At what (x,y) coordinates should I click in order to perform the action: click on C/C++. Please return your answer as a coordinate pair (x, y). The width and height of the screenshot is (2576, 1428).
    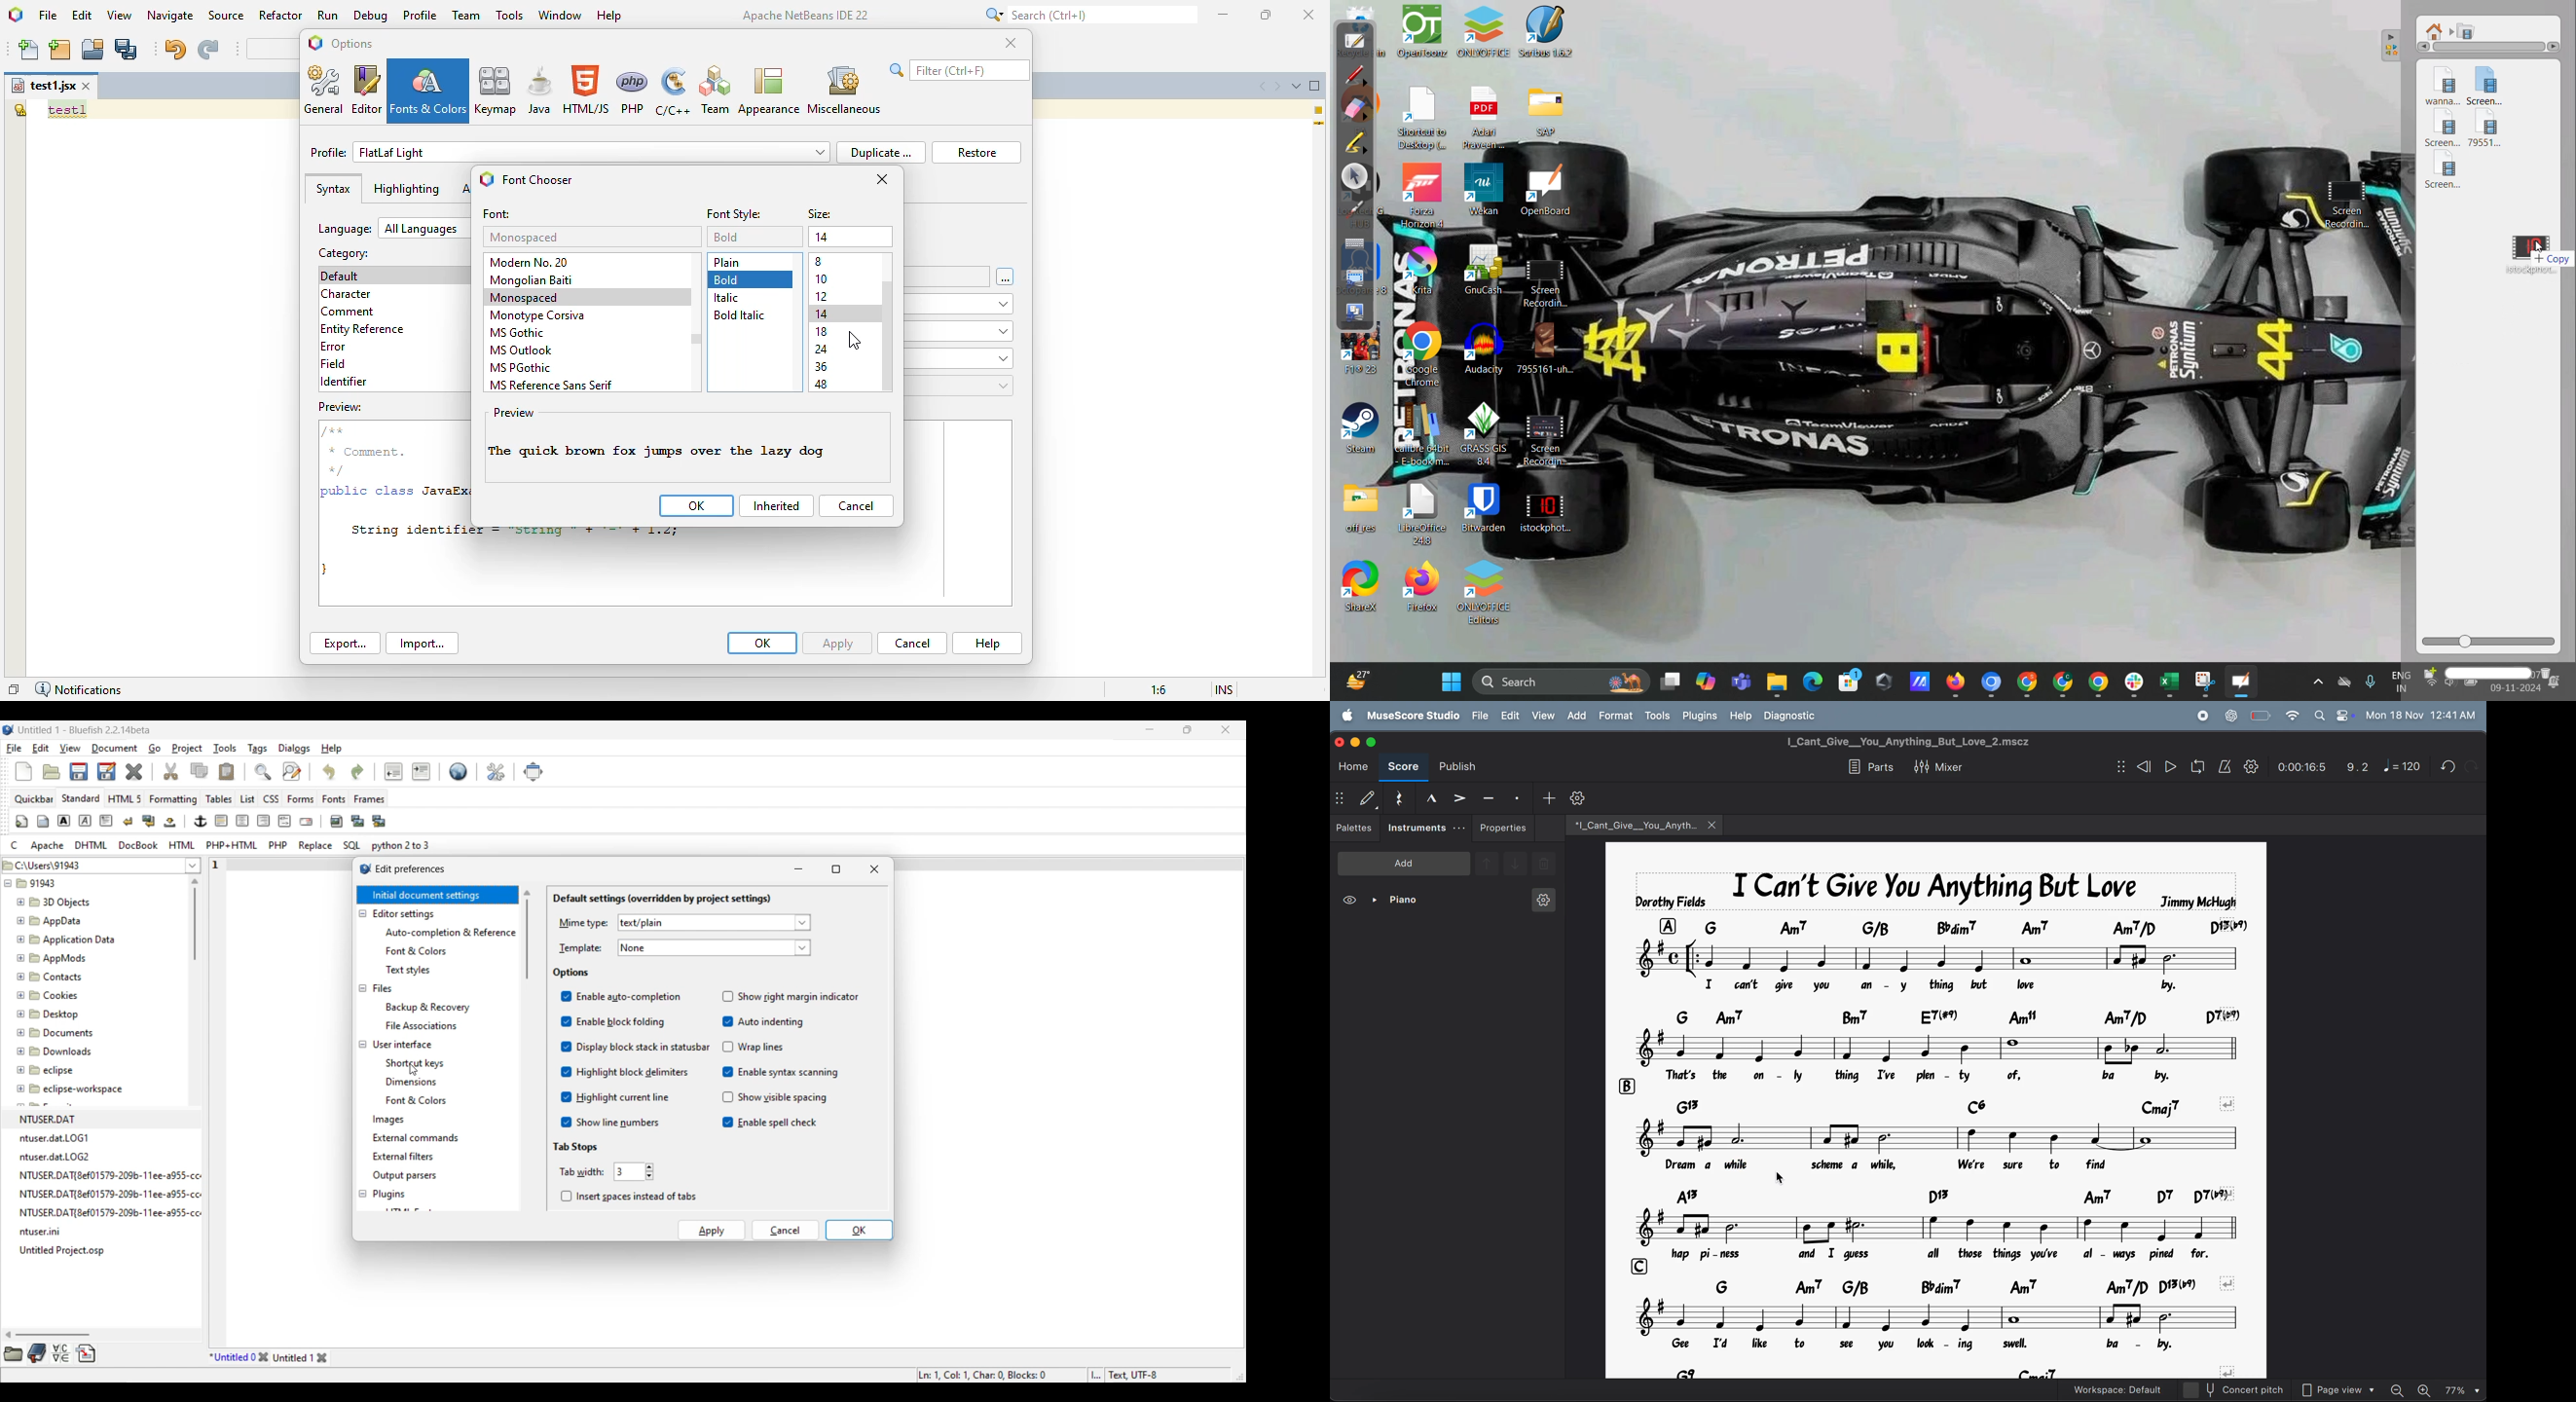
    Looking at the image, I should click on (674, 92).